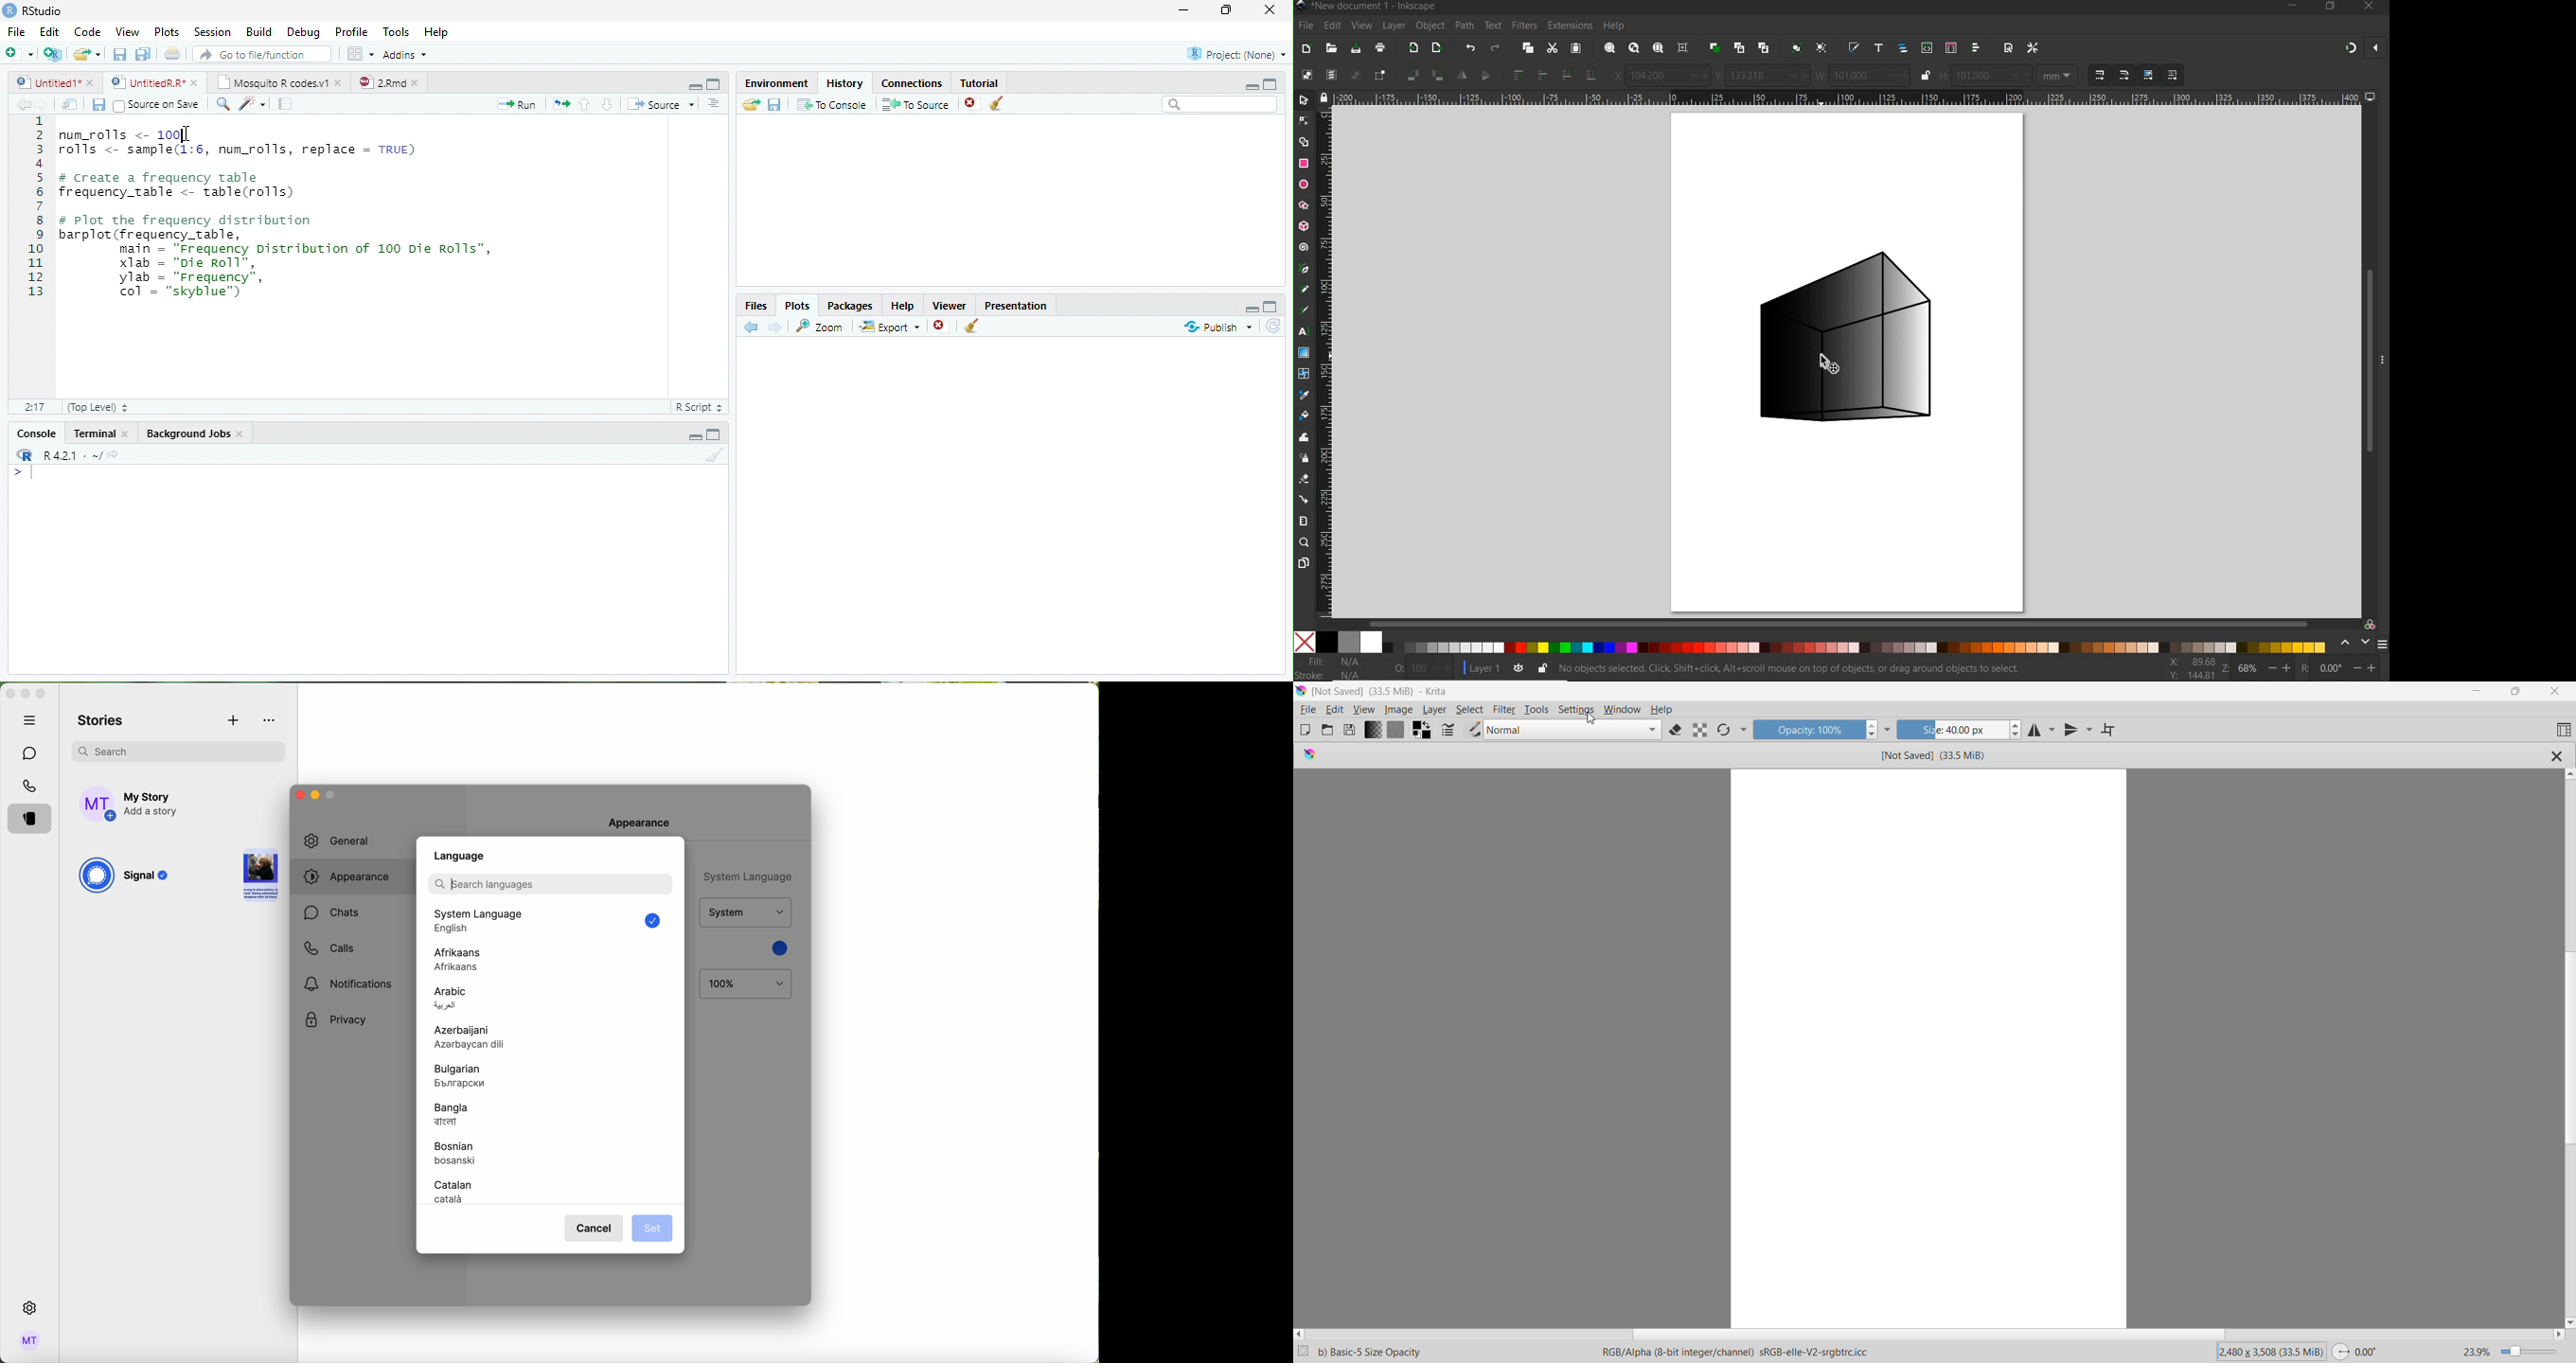 This screenshot has width=2576, height=1372. What do you see at coordinates (98, 407) in the screenshot?
I see `(Top Level)` at bounding box center [98, 407].